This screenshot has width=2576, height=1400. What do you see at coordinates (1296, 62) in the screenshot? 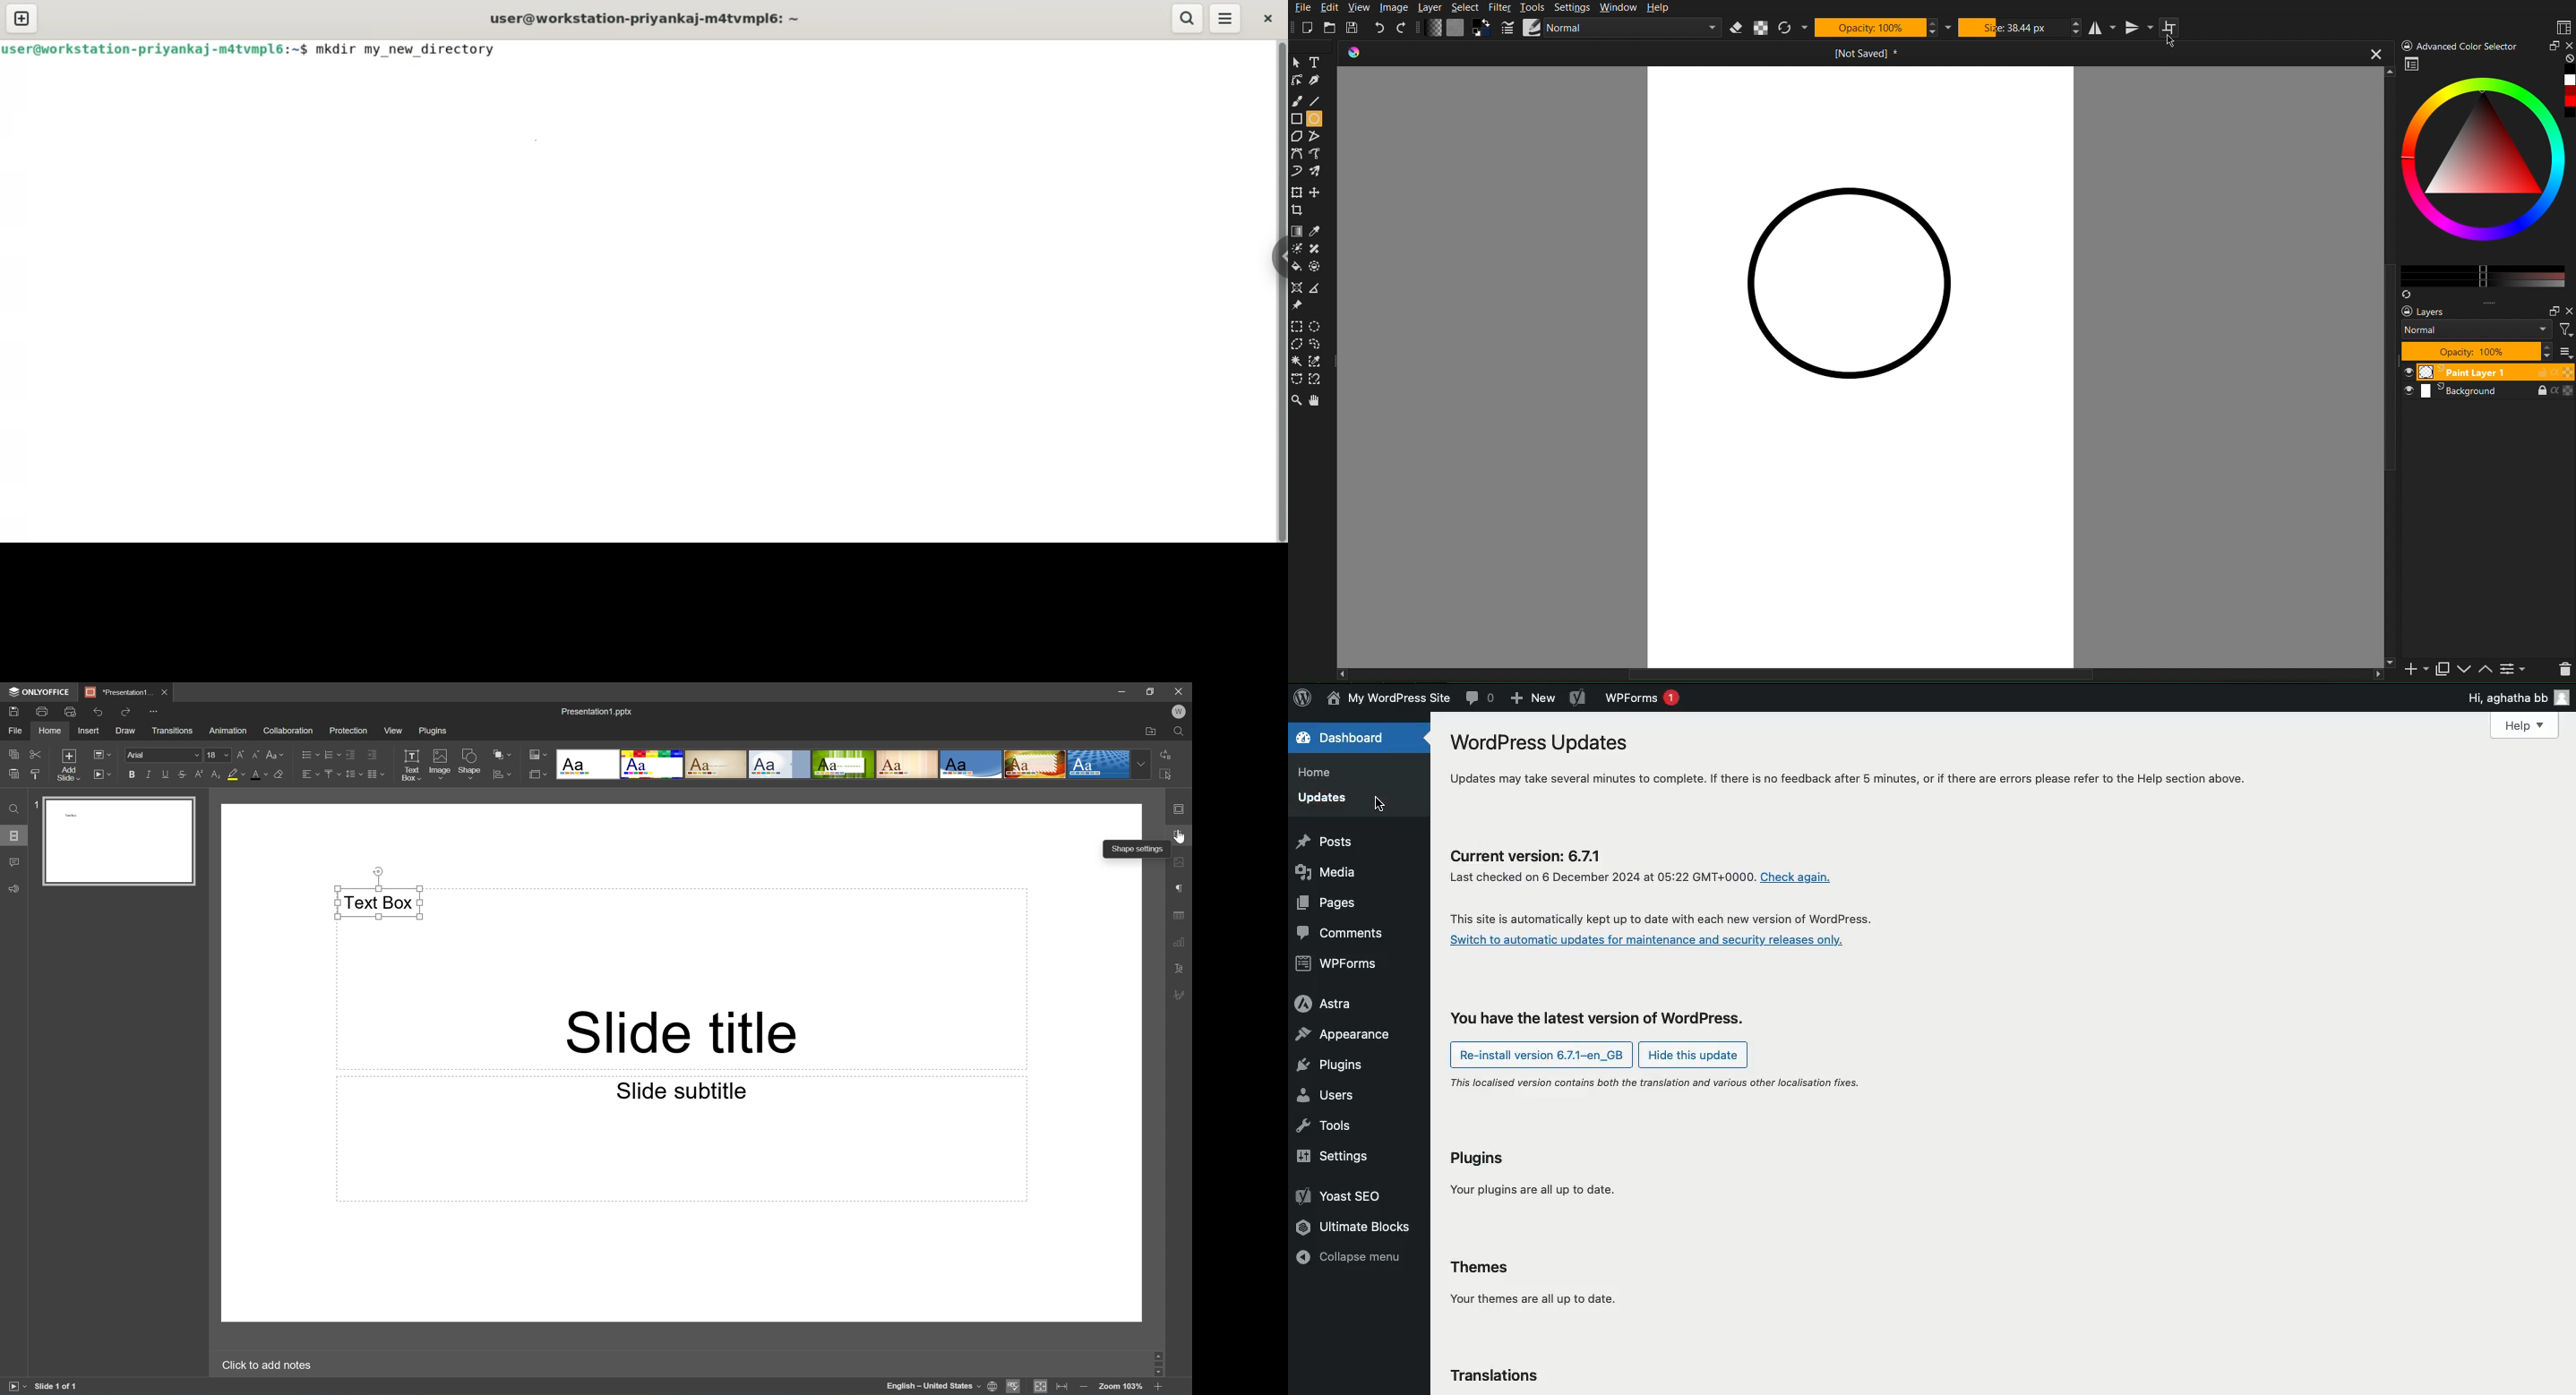
I see `cursor` at bounding box center [1296, 62].